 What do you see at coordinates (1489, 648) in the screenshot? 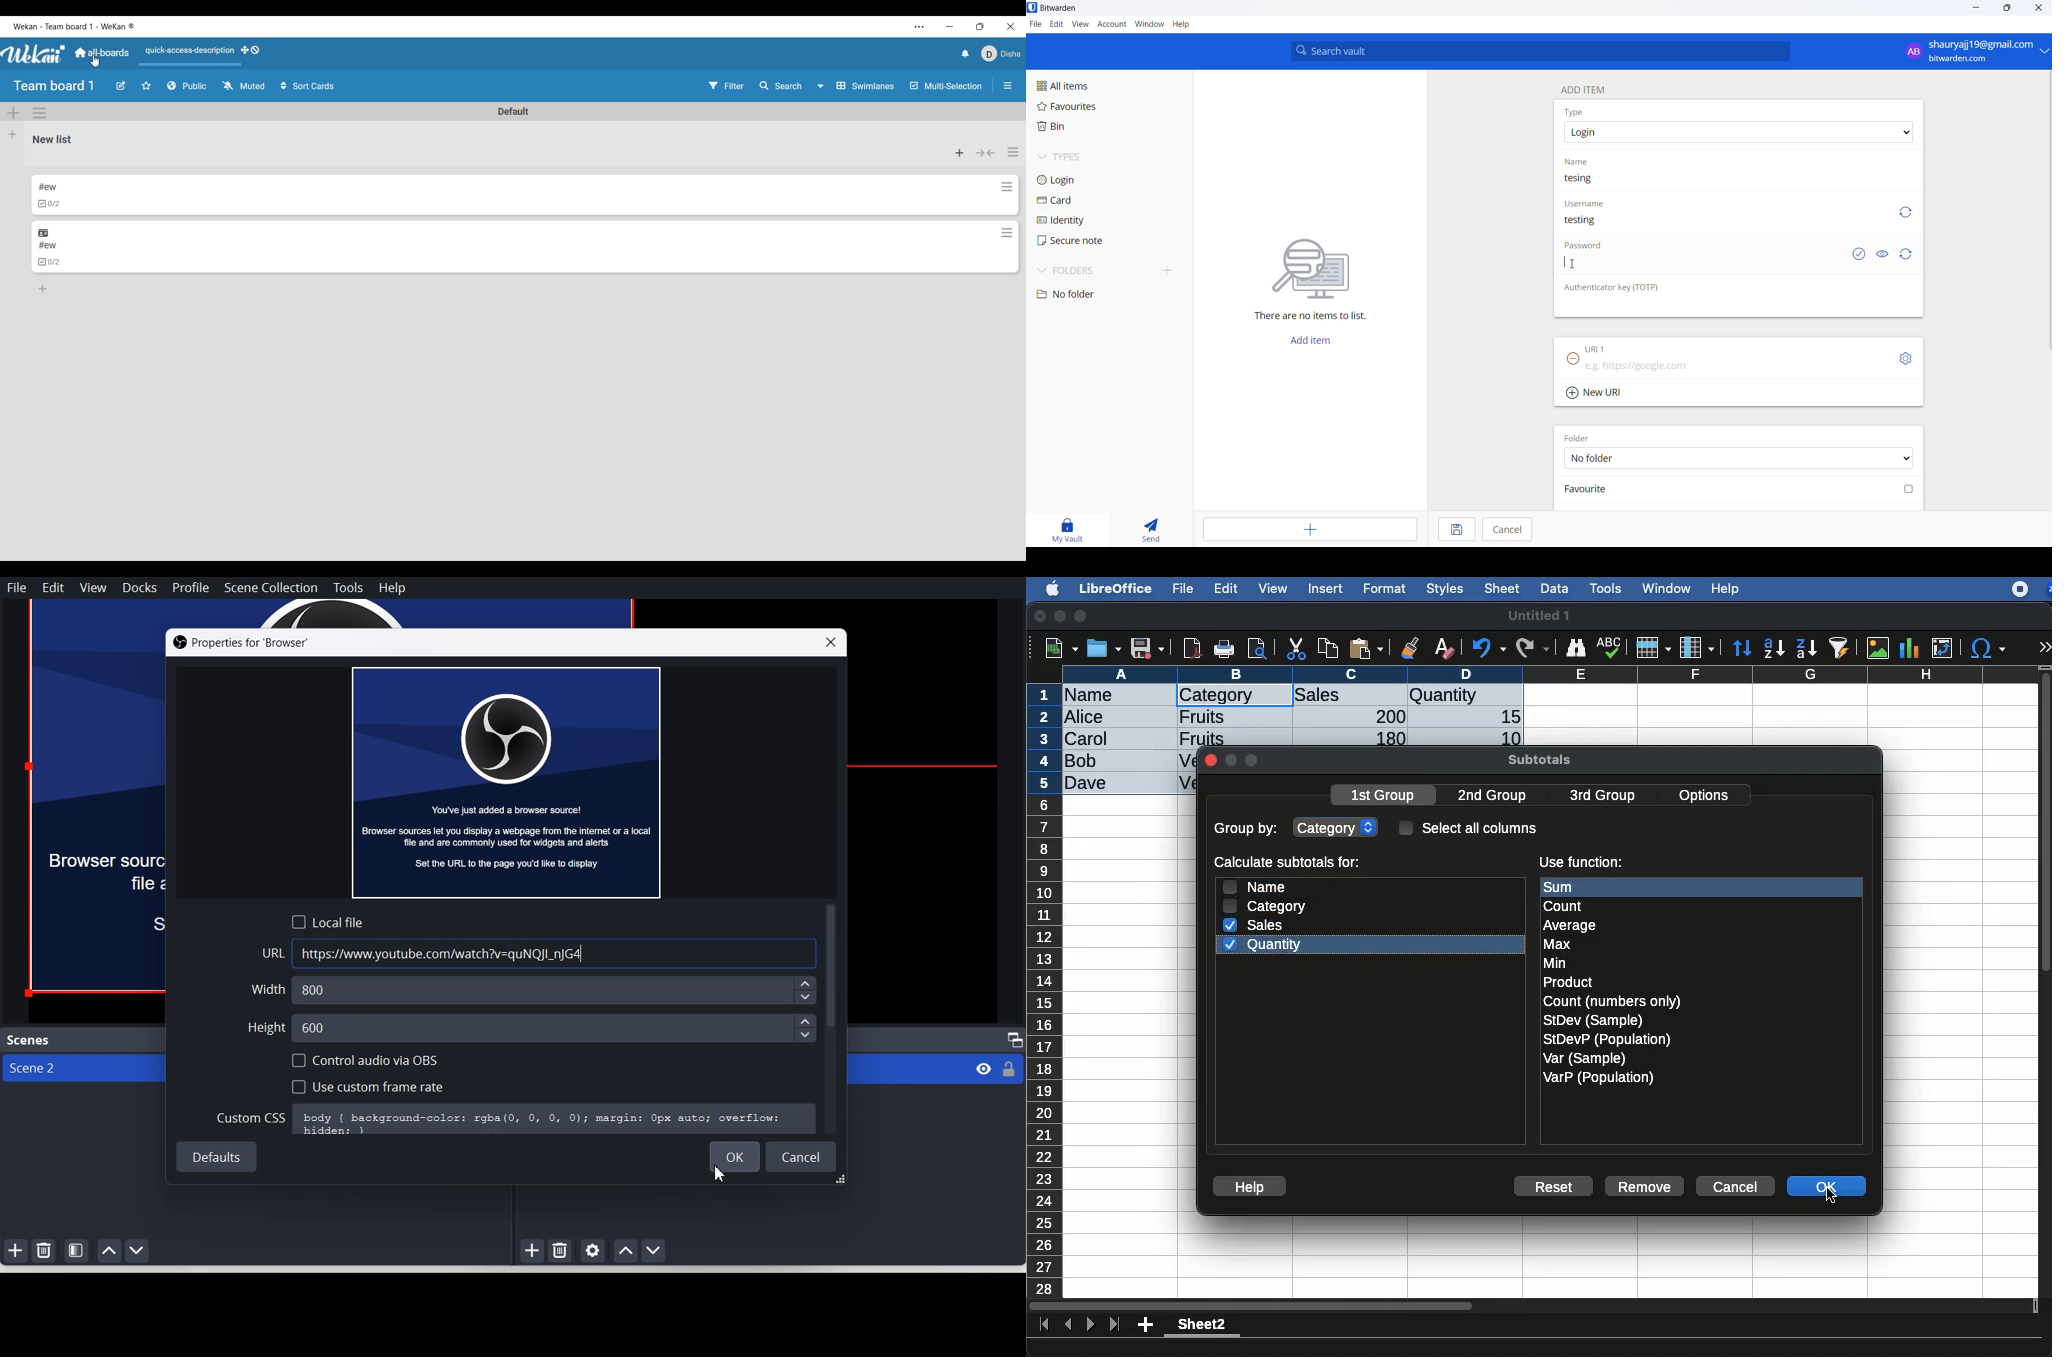
I see `undo` at bounding box center [1489, 648].